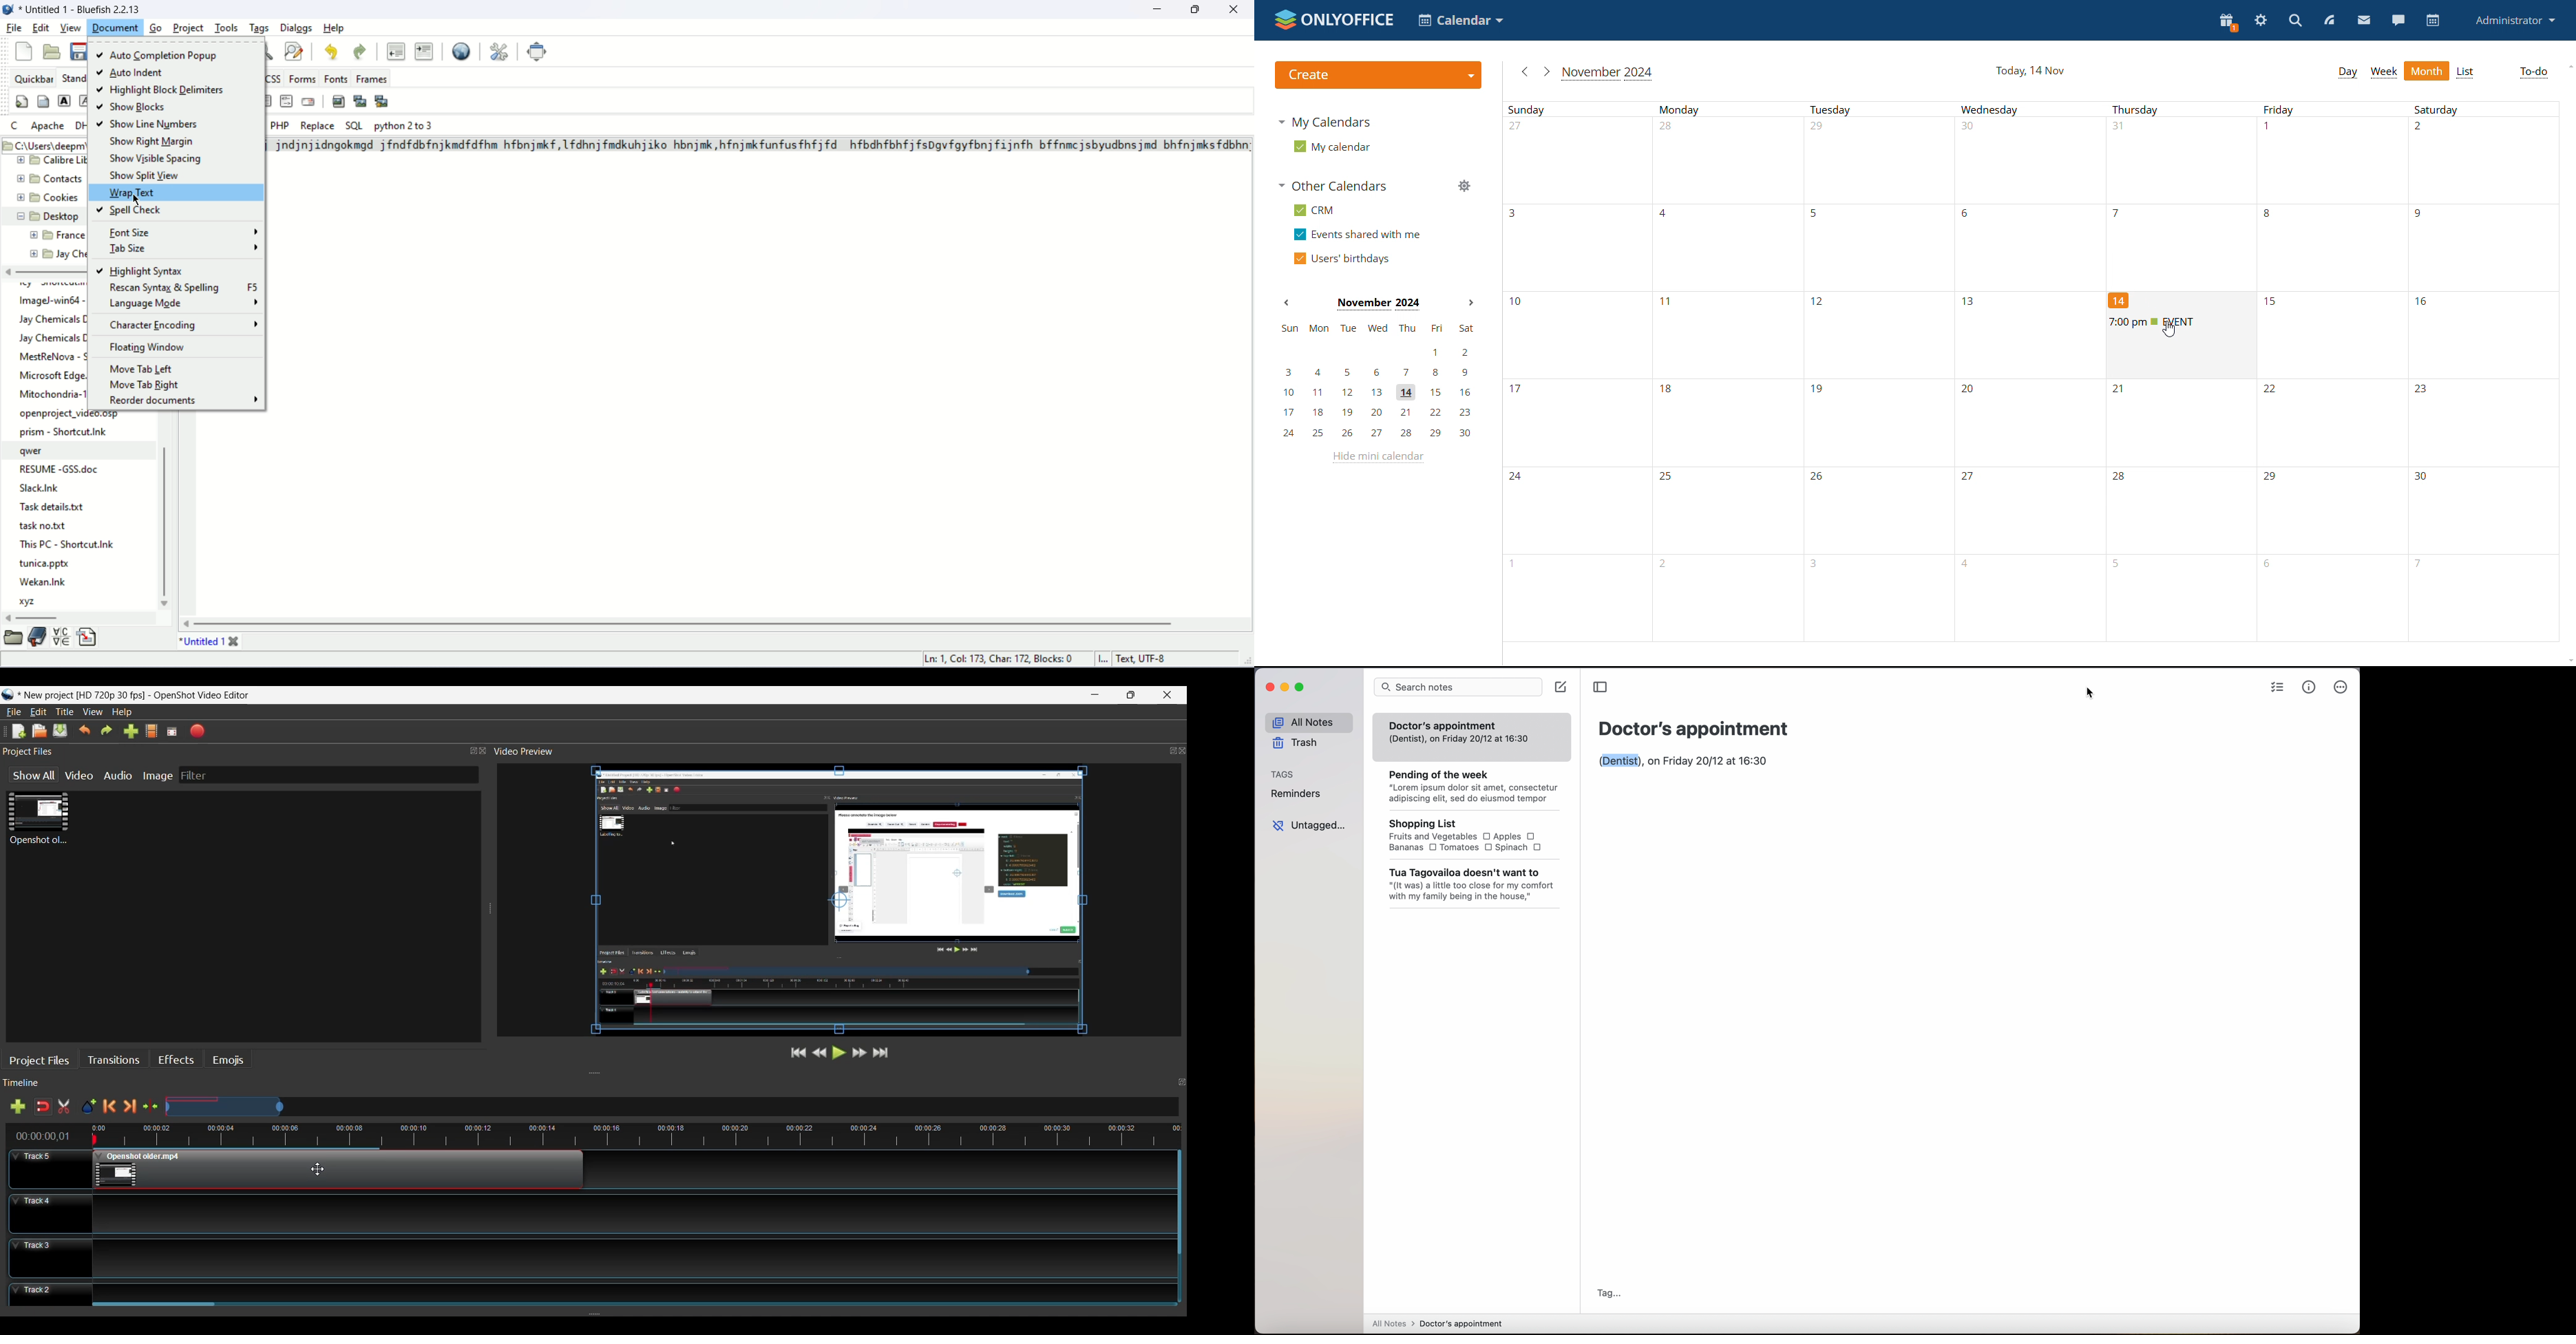  I want to click on Slack.Ink, so click(47, 489).